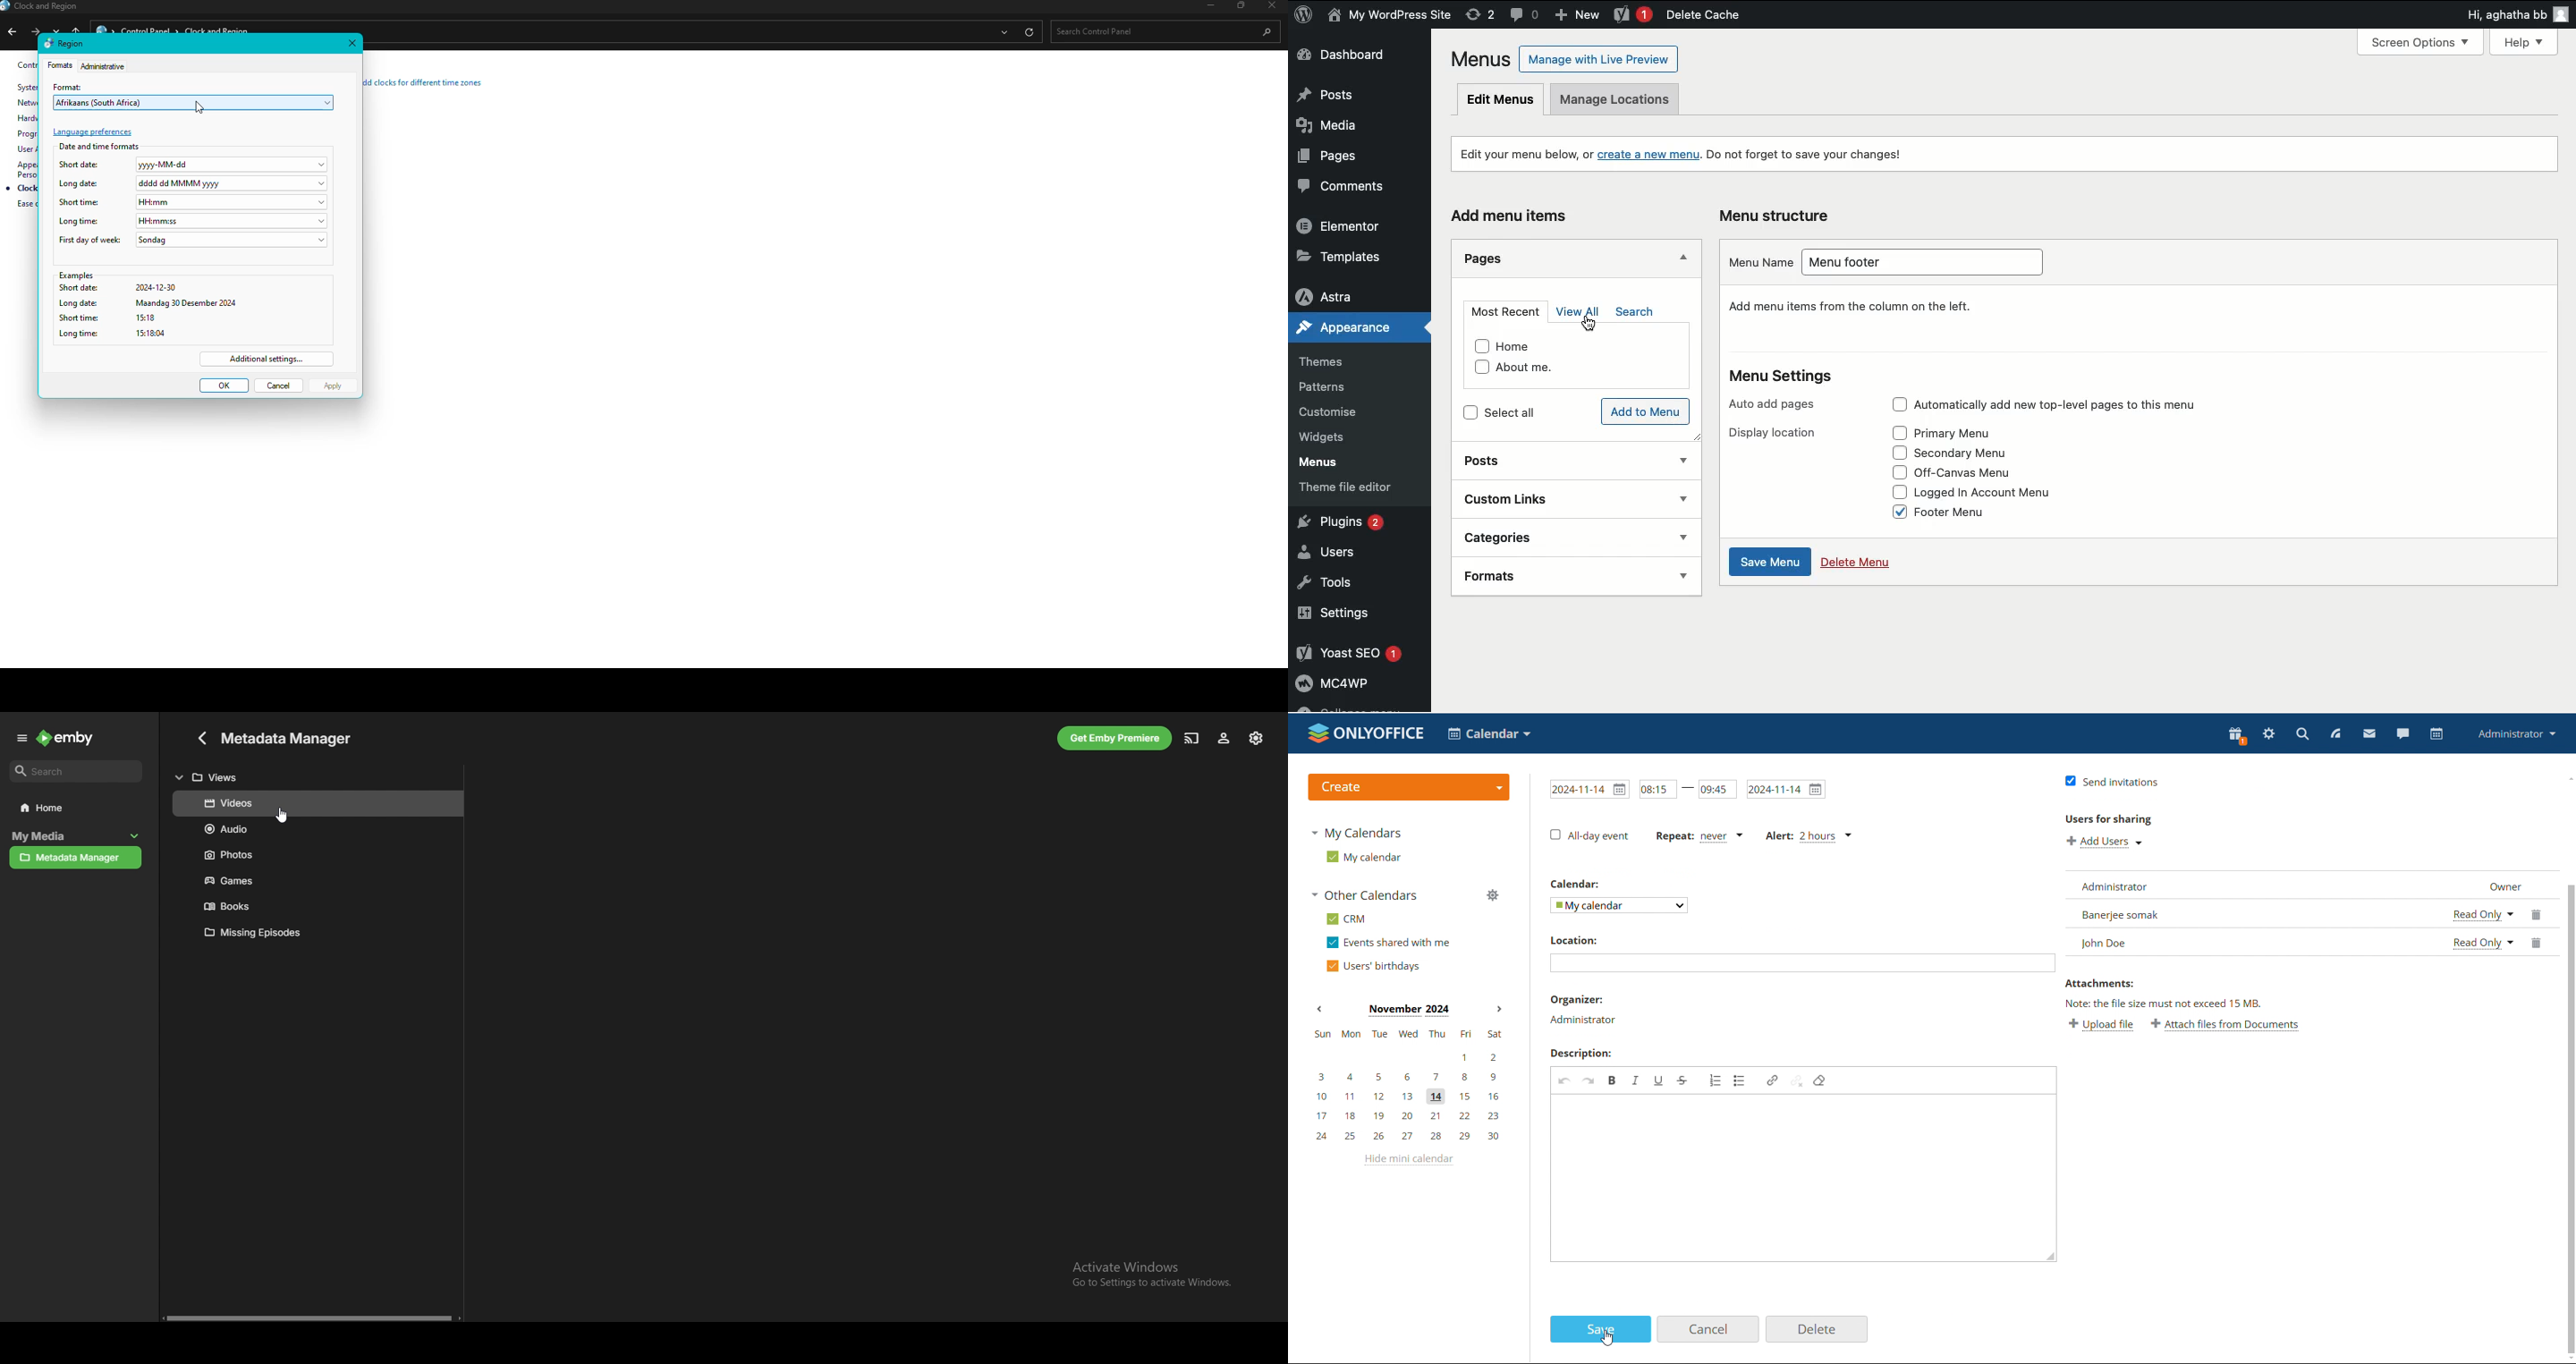 The height and width of the screenshot is (1372, 2576). Describe the element at coordinates (319, 775) in the screenshot. I see `views` at that location.